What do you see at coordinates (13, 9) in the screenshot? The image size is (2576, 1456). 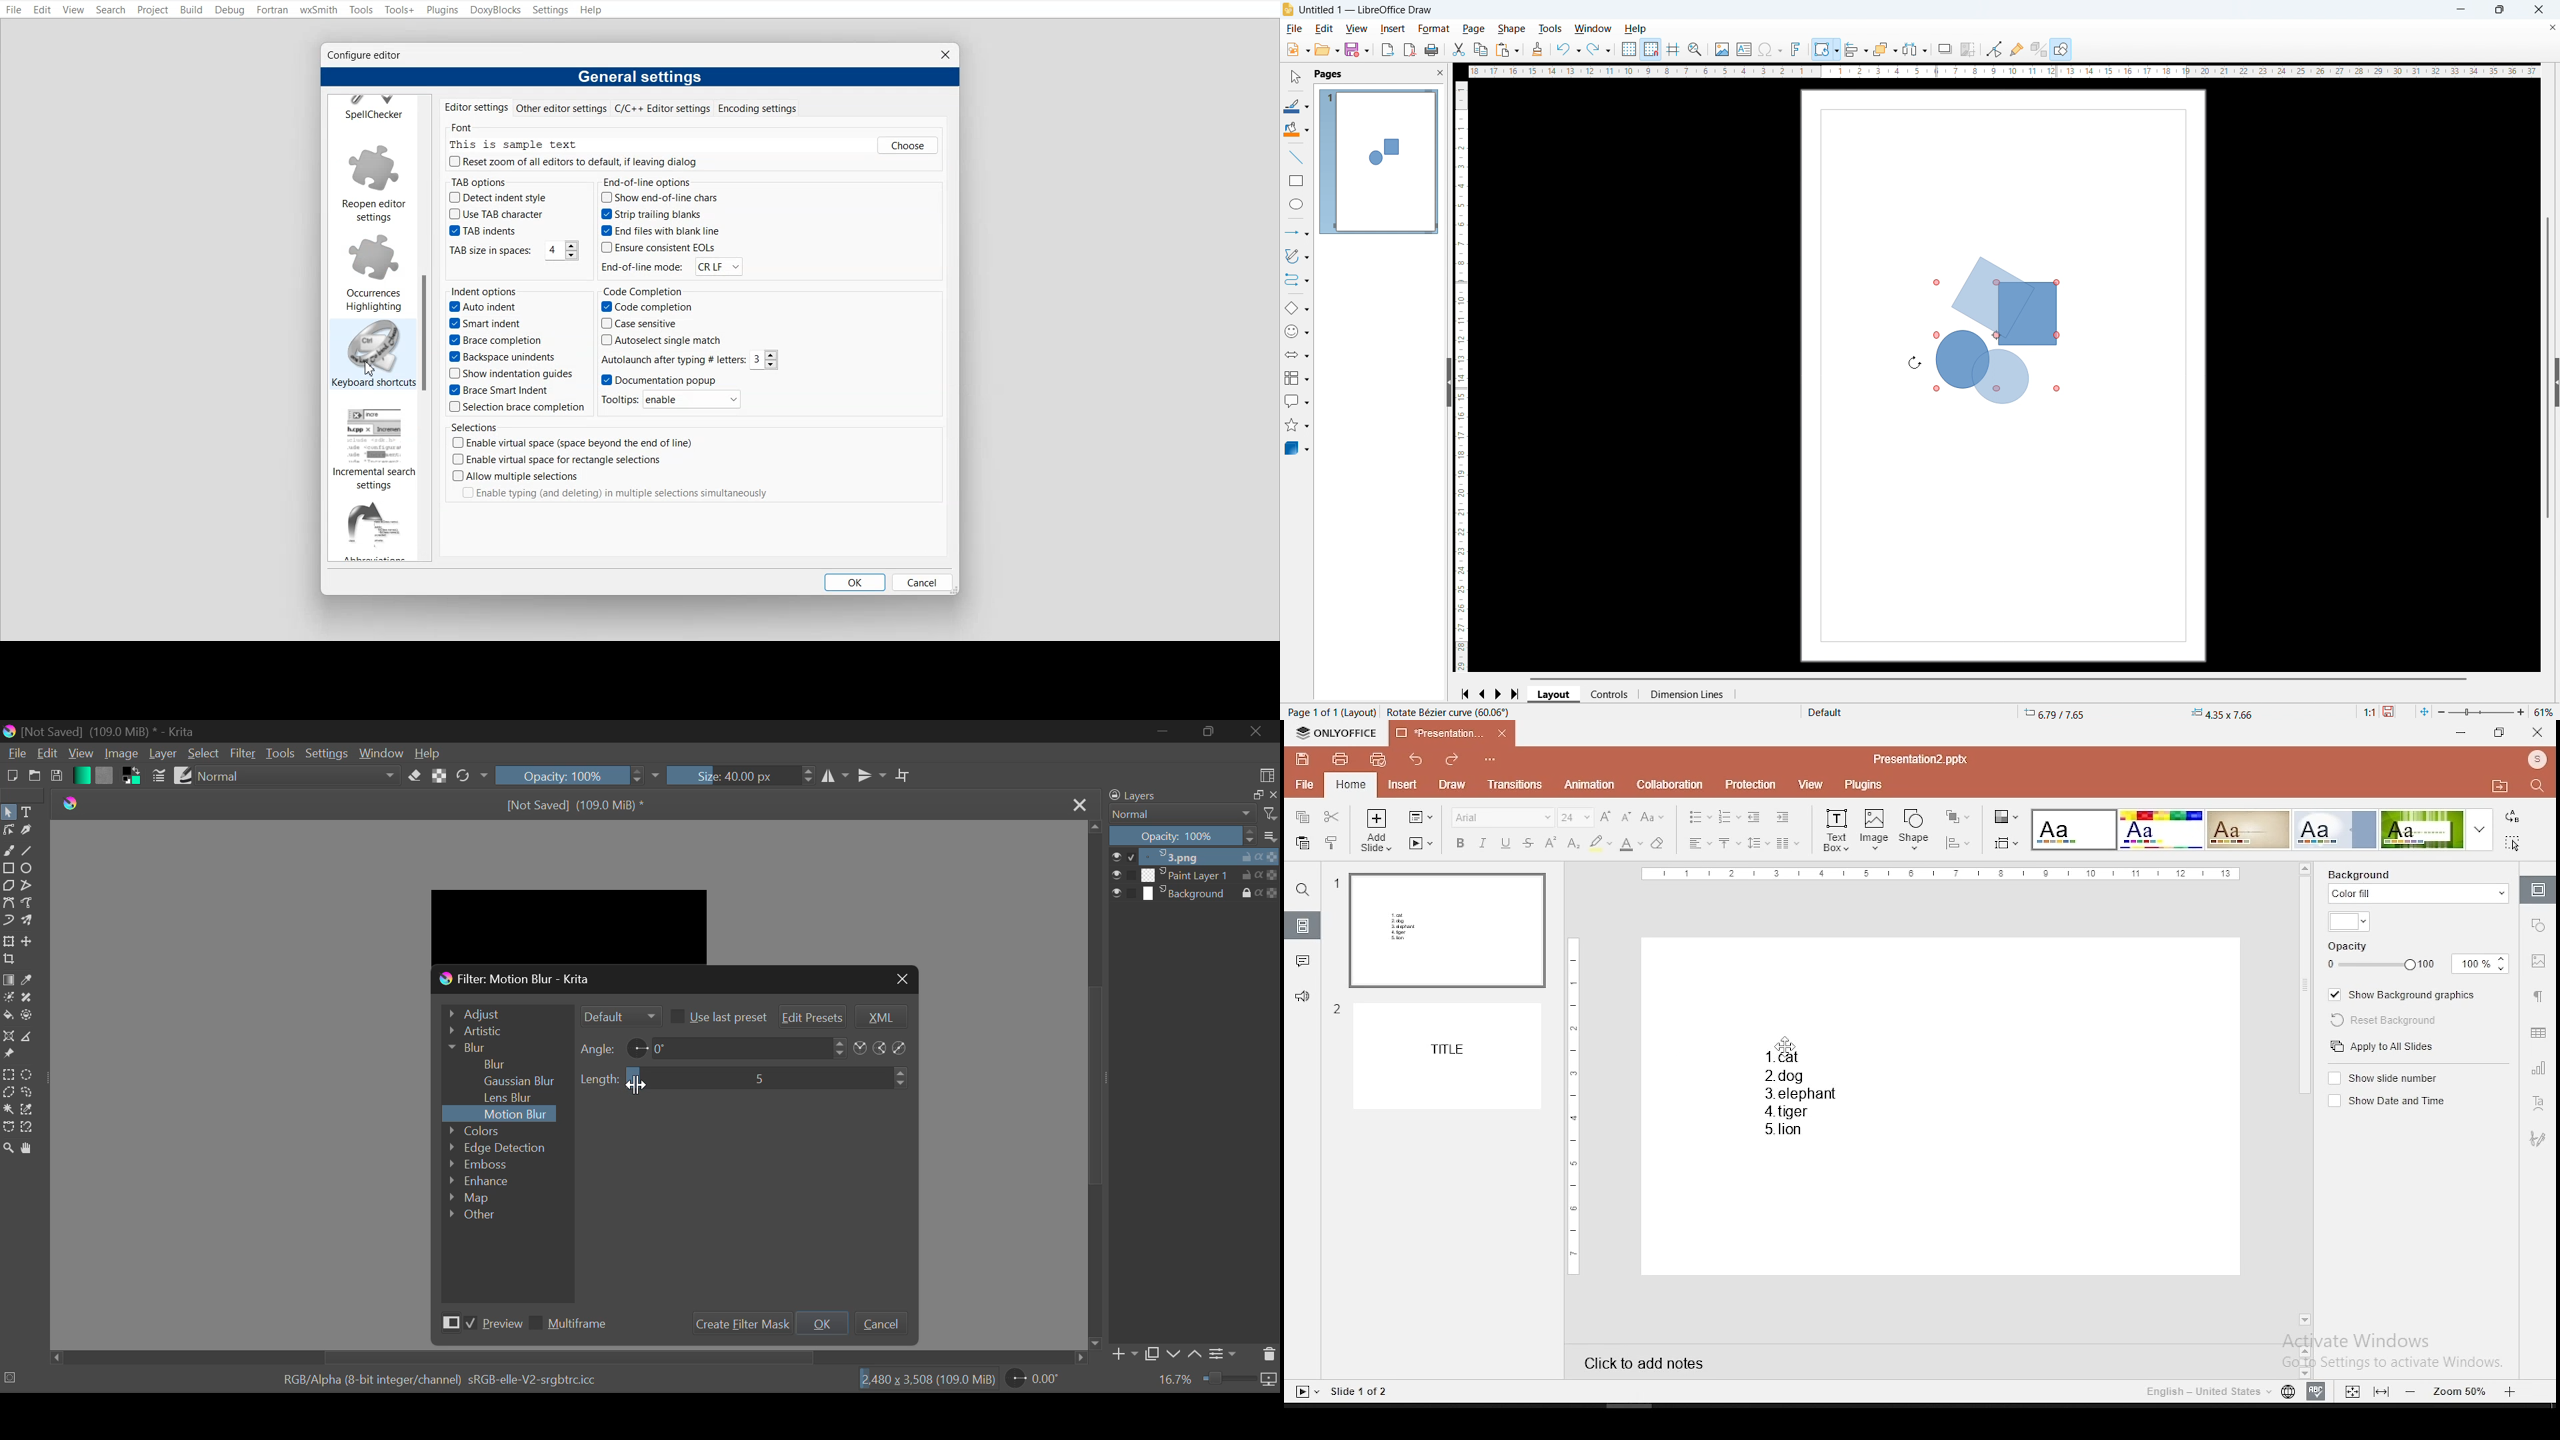 I see `File` at bounding box center [13, 9].